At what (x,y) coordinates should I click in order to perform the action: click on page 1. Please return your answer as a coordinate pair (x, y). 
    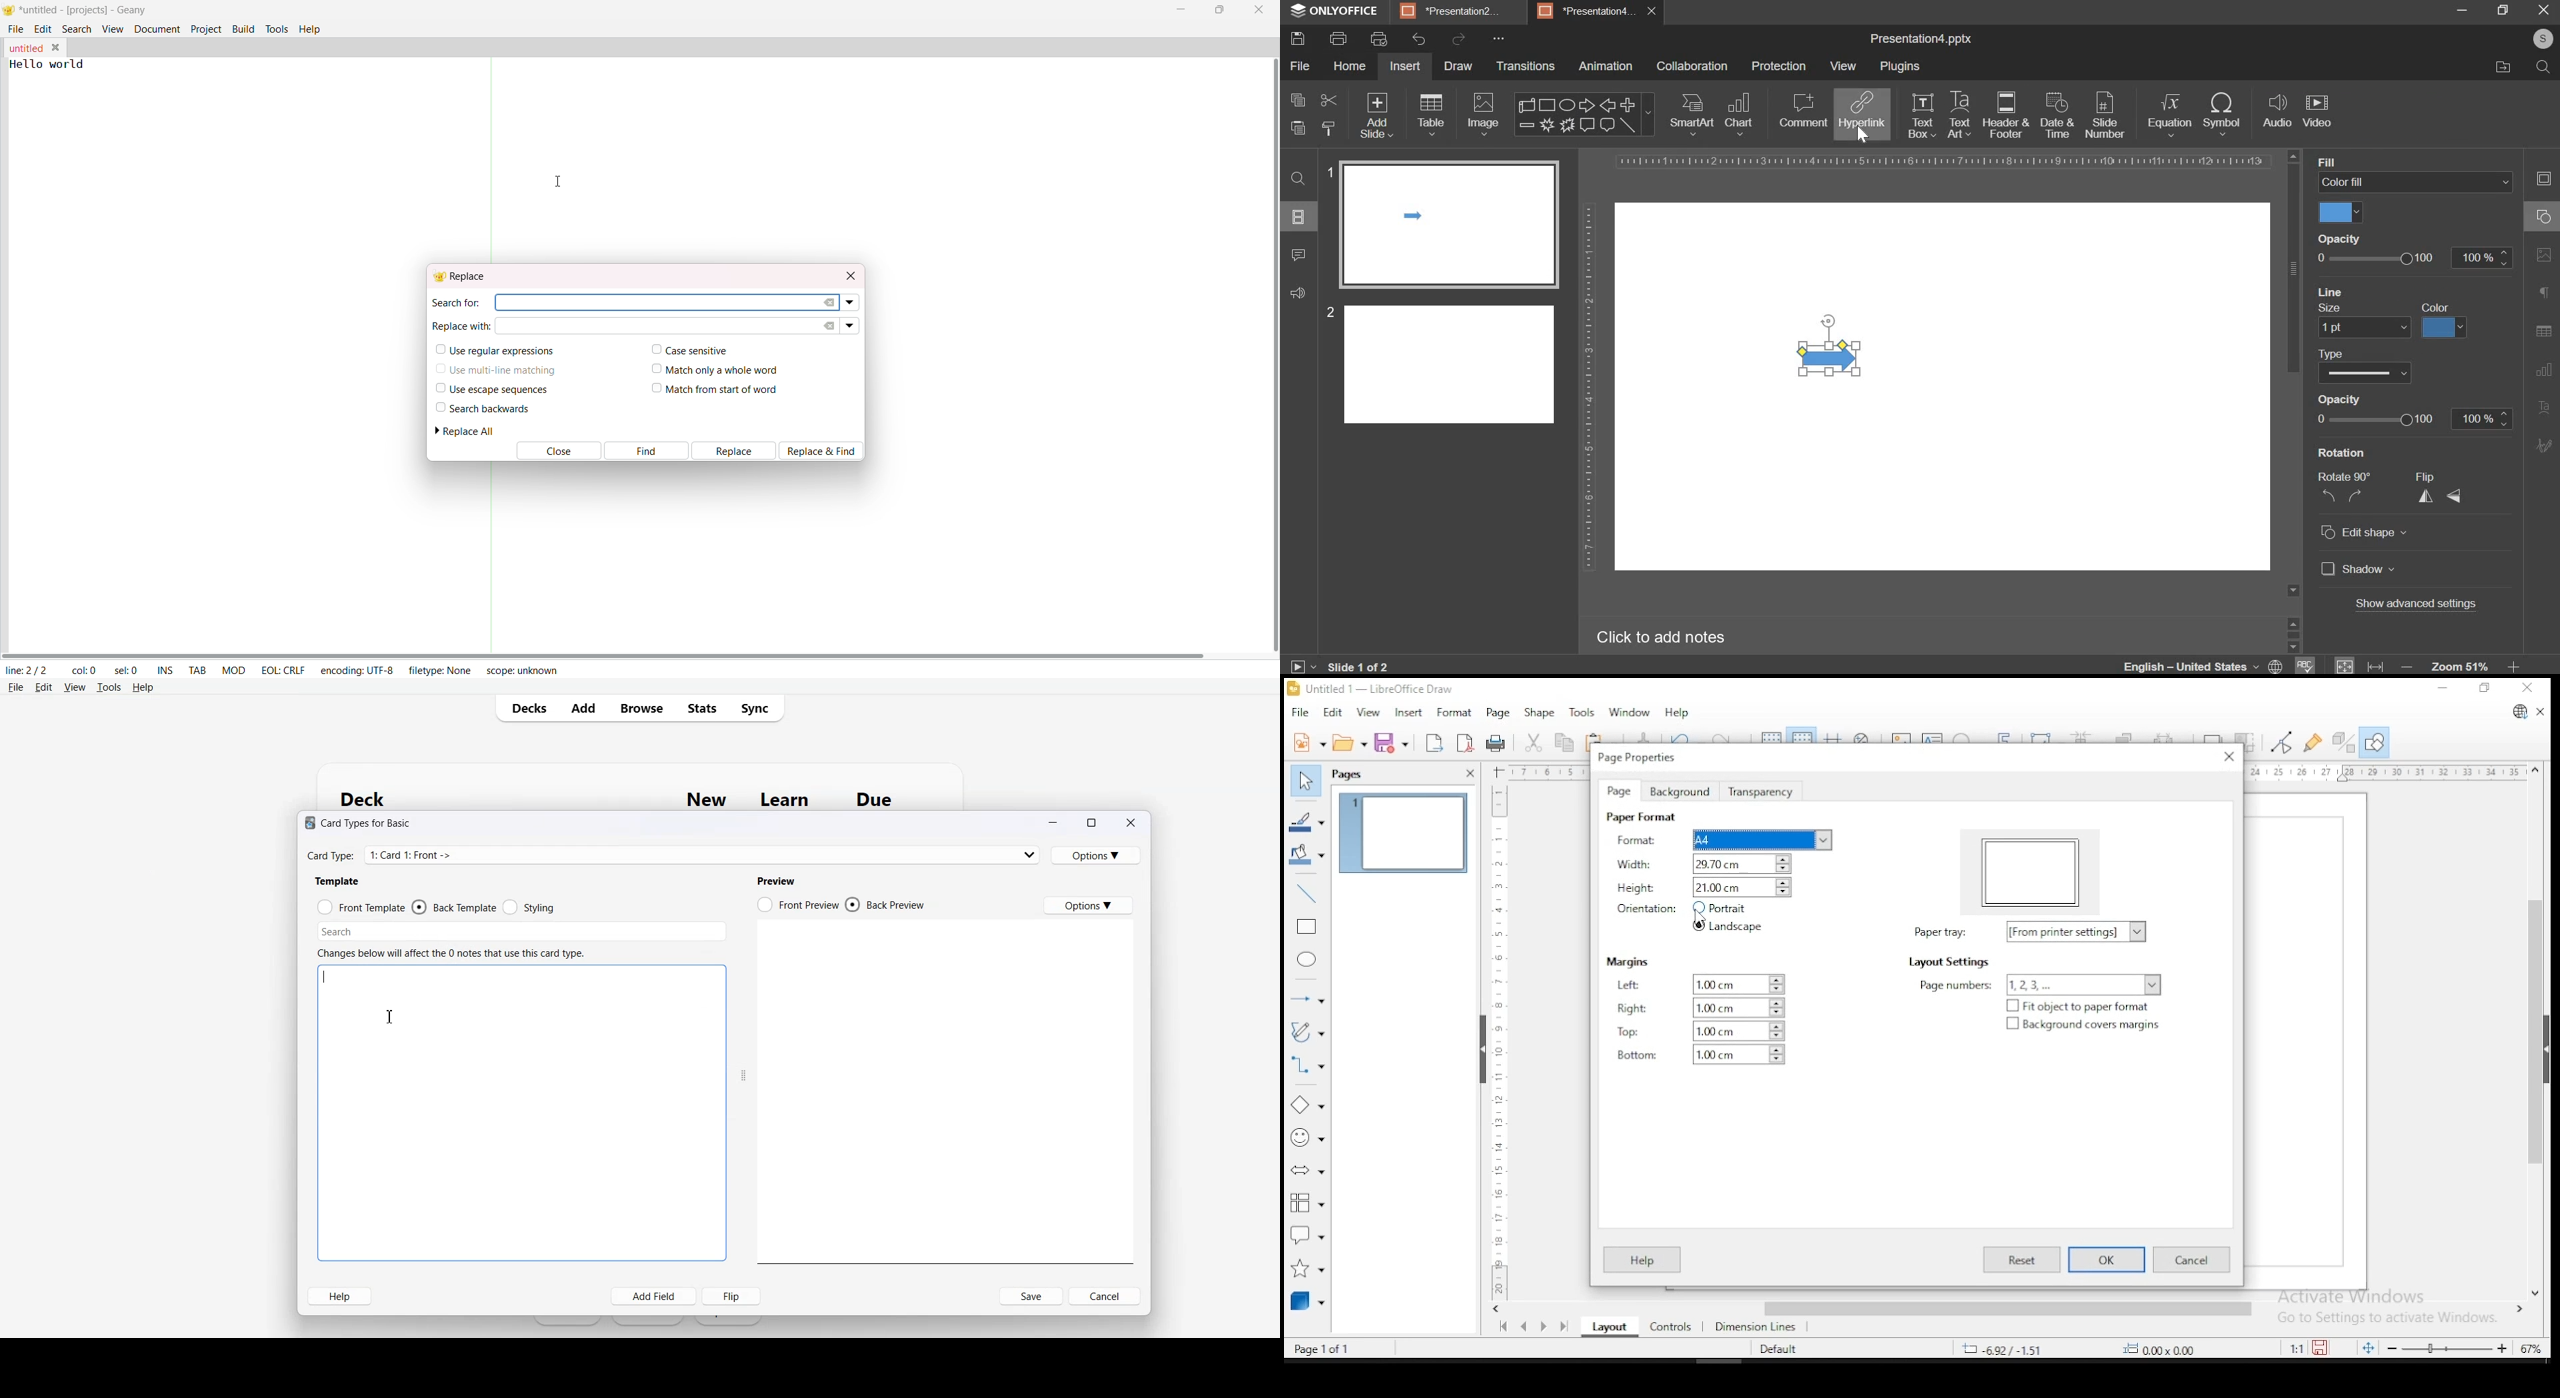
    Looking at the image, I should click on (1401, 834).